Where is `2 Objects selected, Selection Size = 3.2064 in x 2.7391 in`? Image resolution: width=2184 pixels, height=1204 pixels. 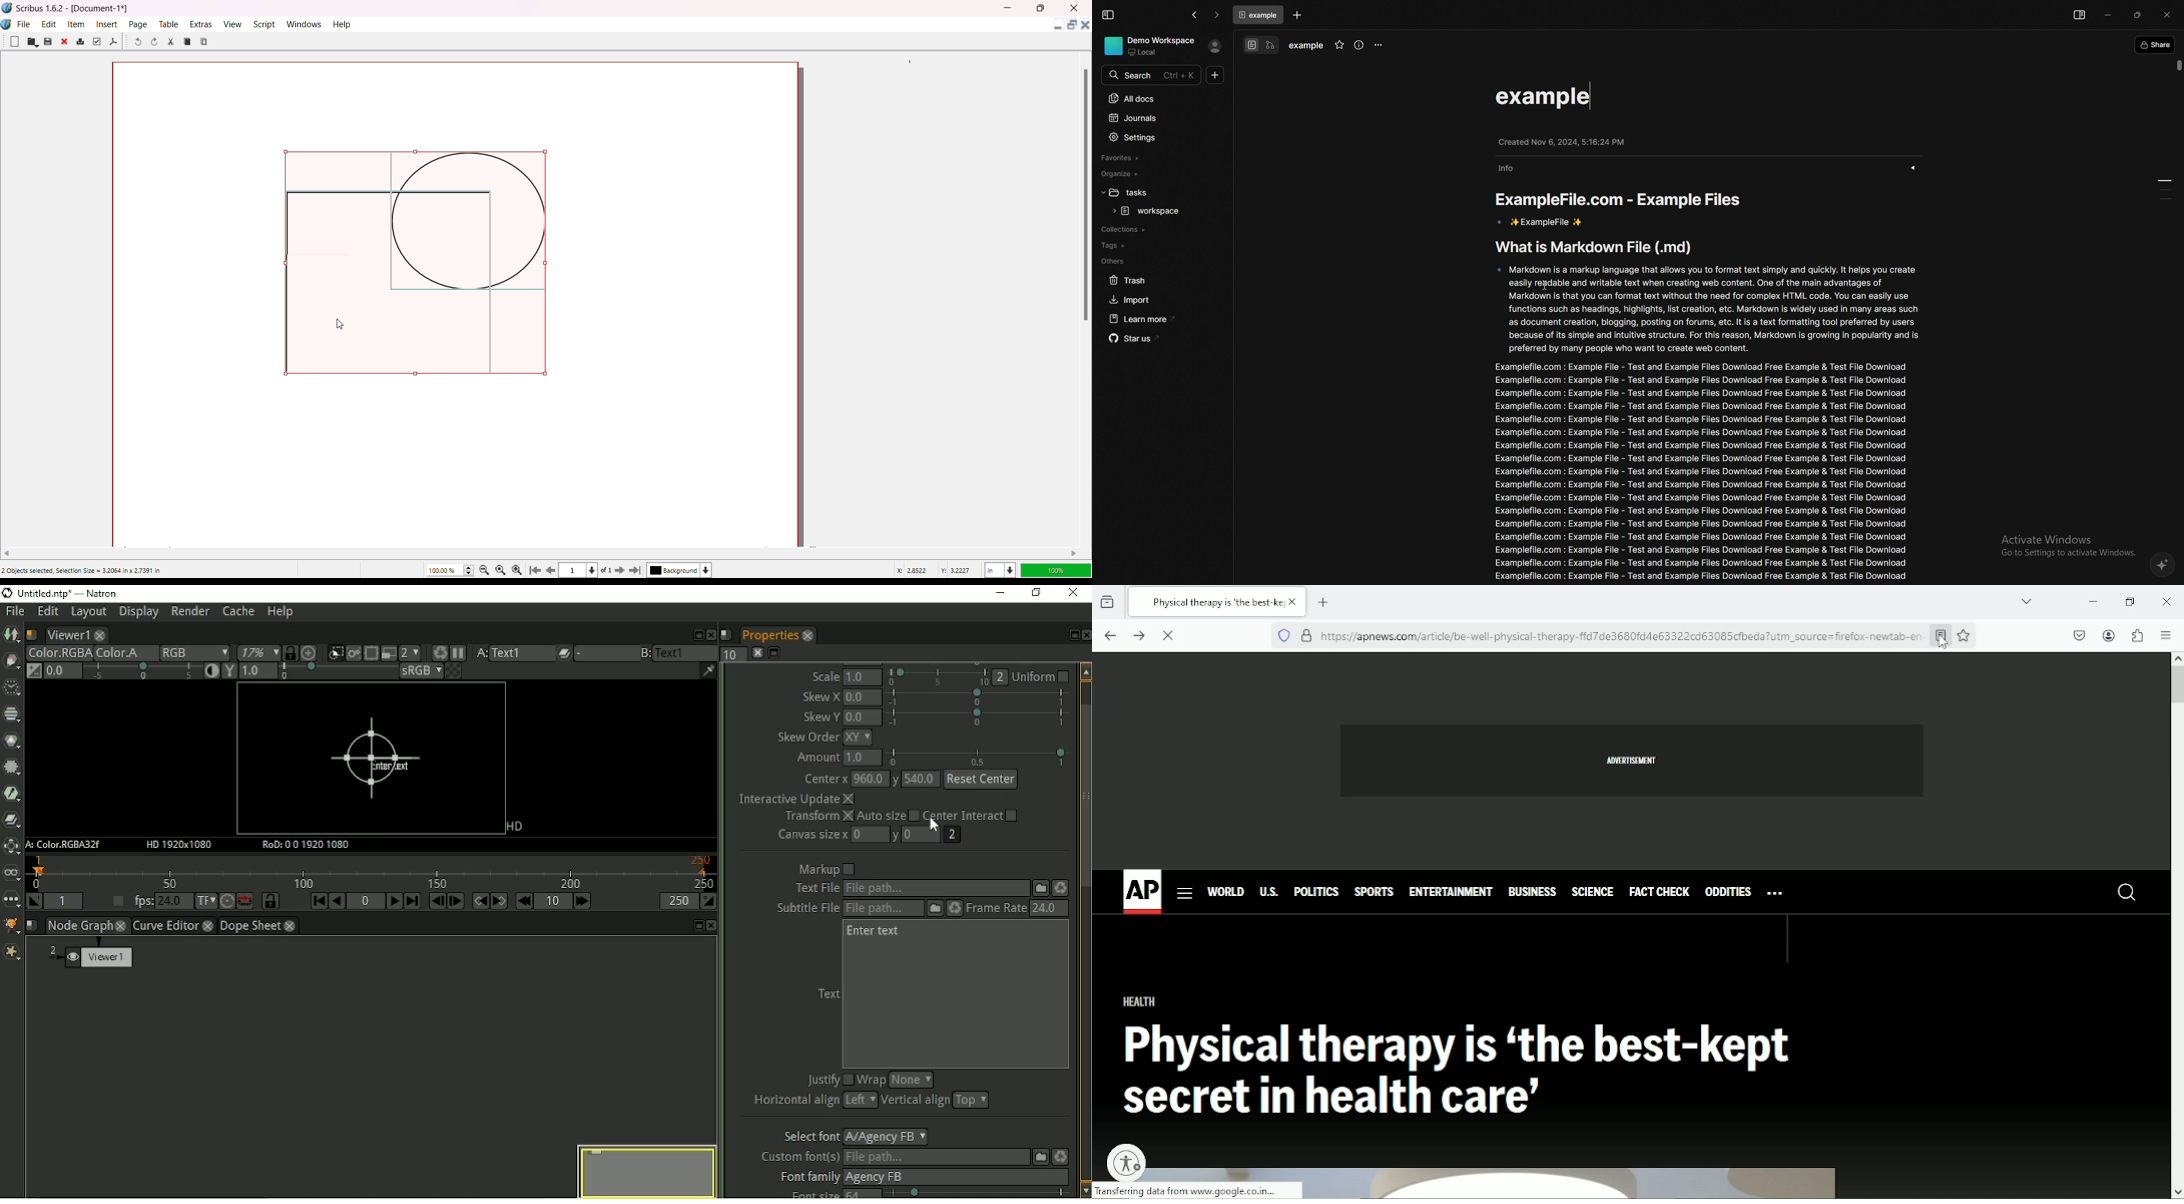 2 Objects selected, Selection Size = 3.2064 in x 2.7391 in is located at coordinates (82, 572).